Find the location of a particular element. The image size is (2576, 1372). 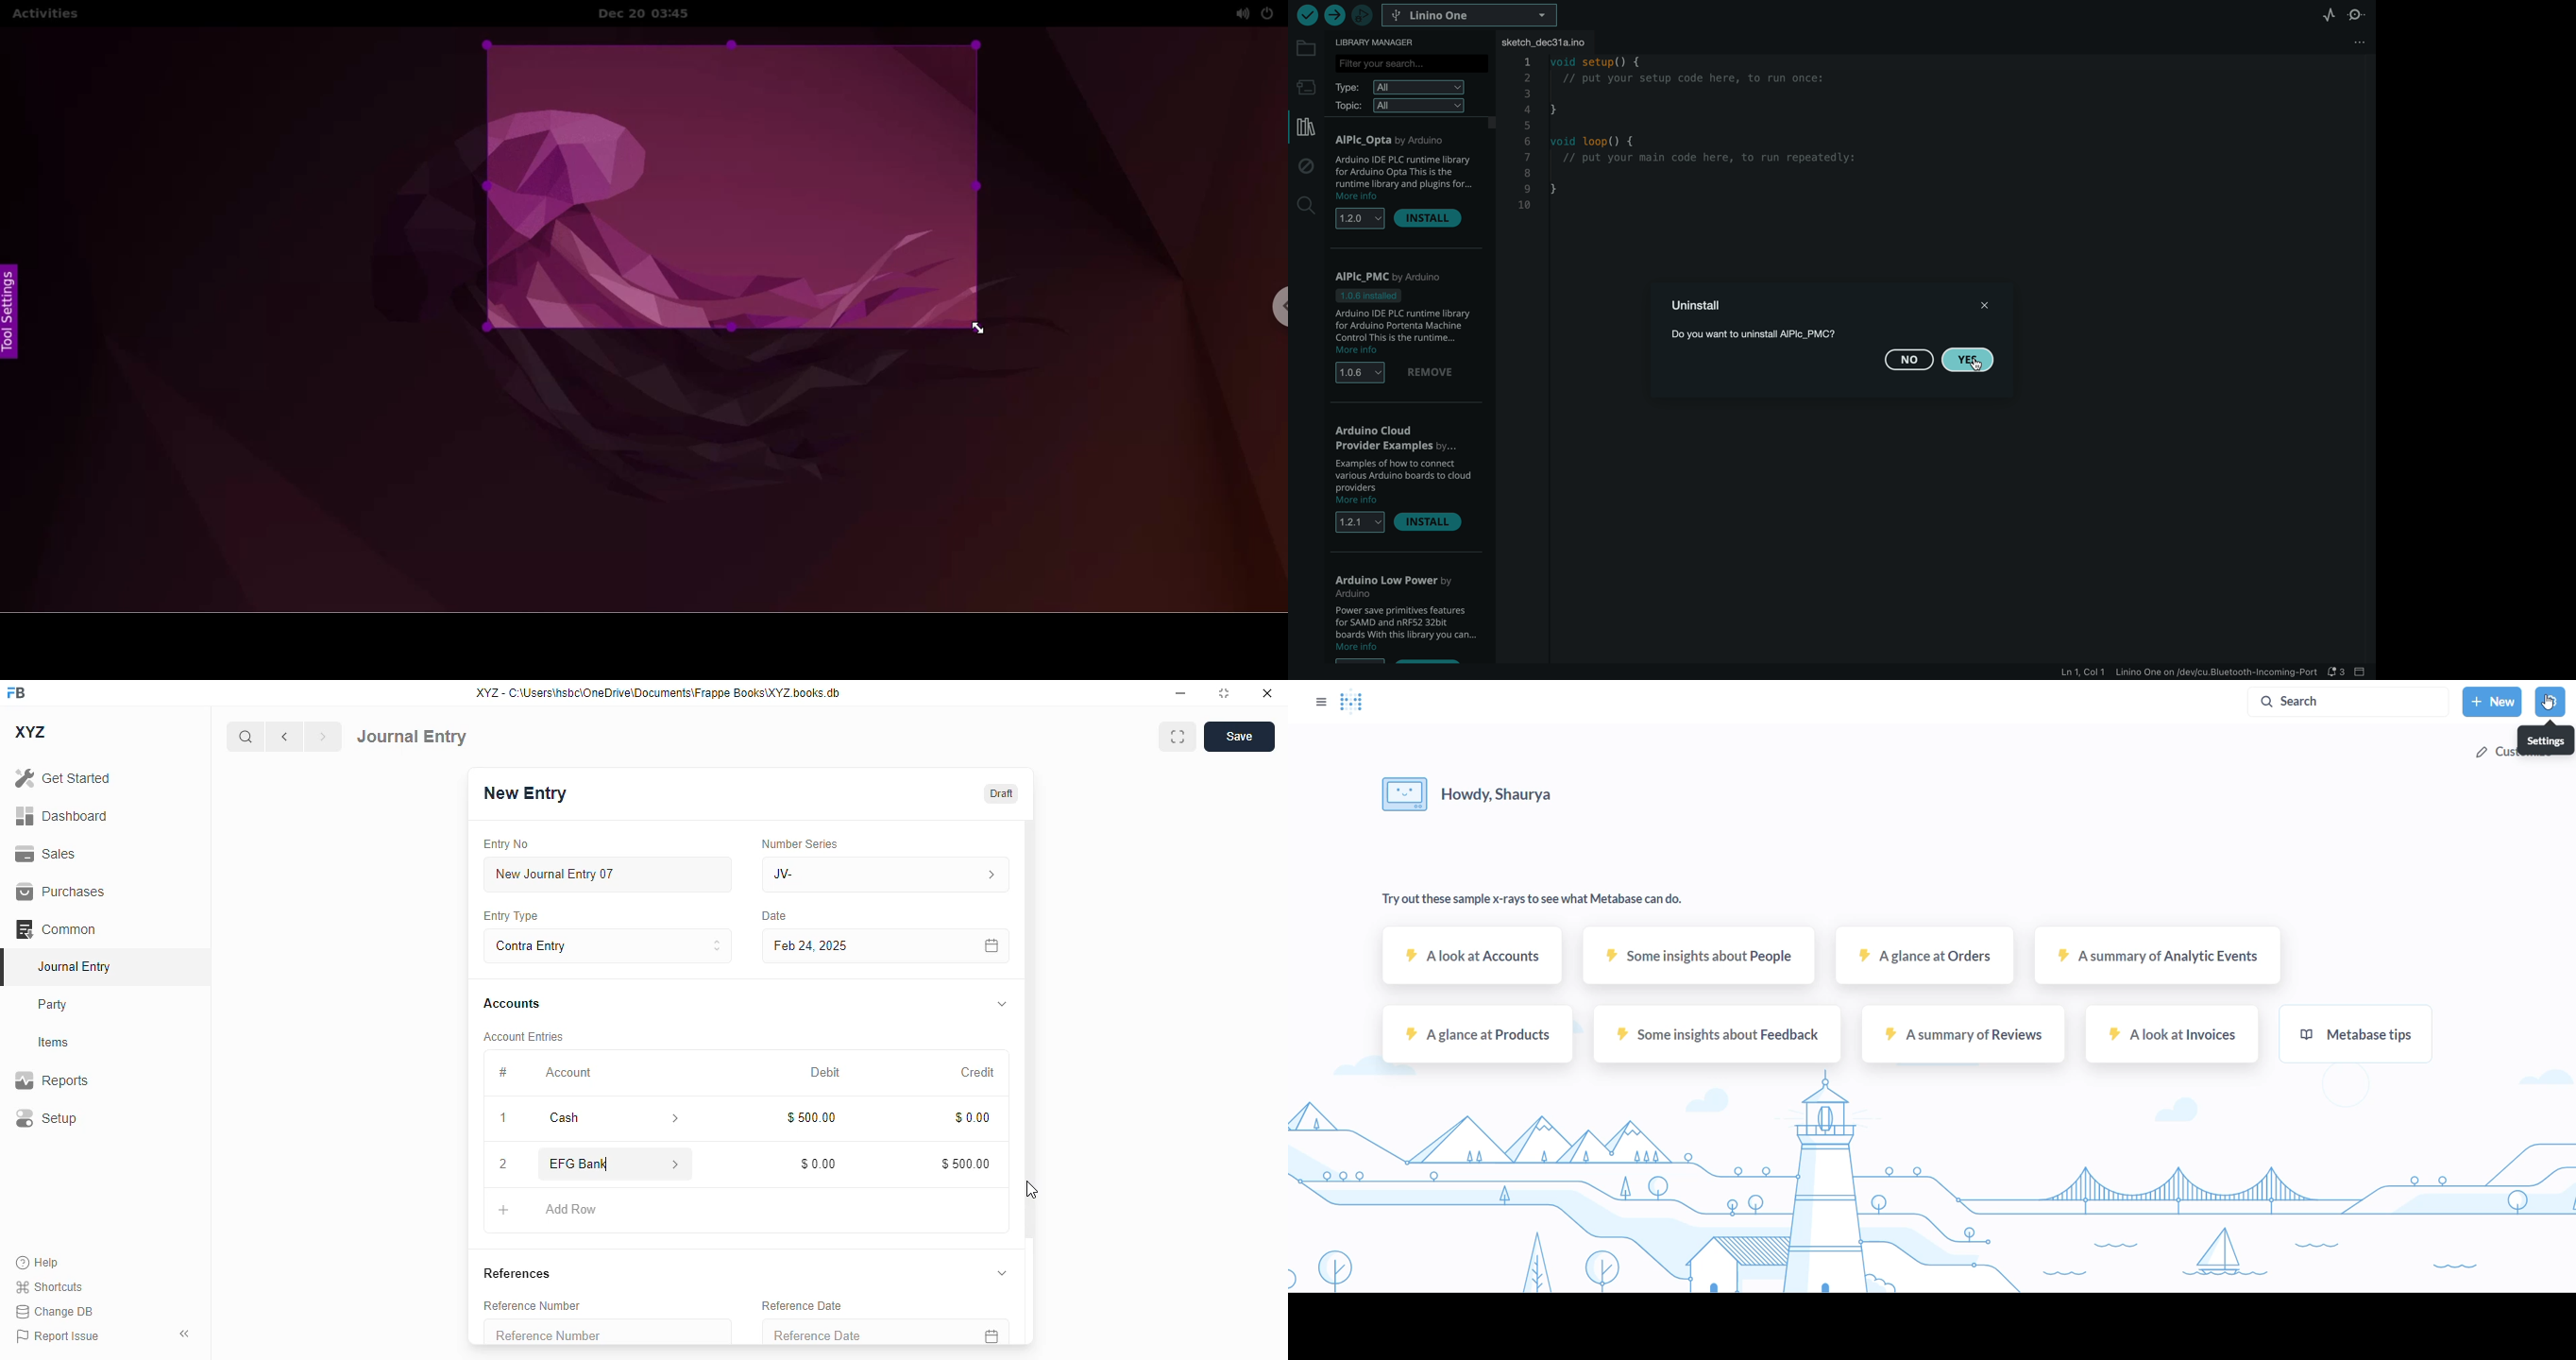

cursor is located at coordinates (976, 329).